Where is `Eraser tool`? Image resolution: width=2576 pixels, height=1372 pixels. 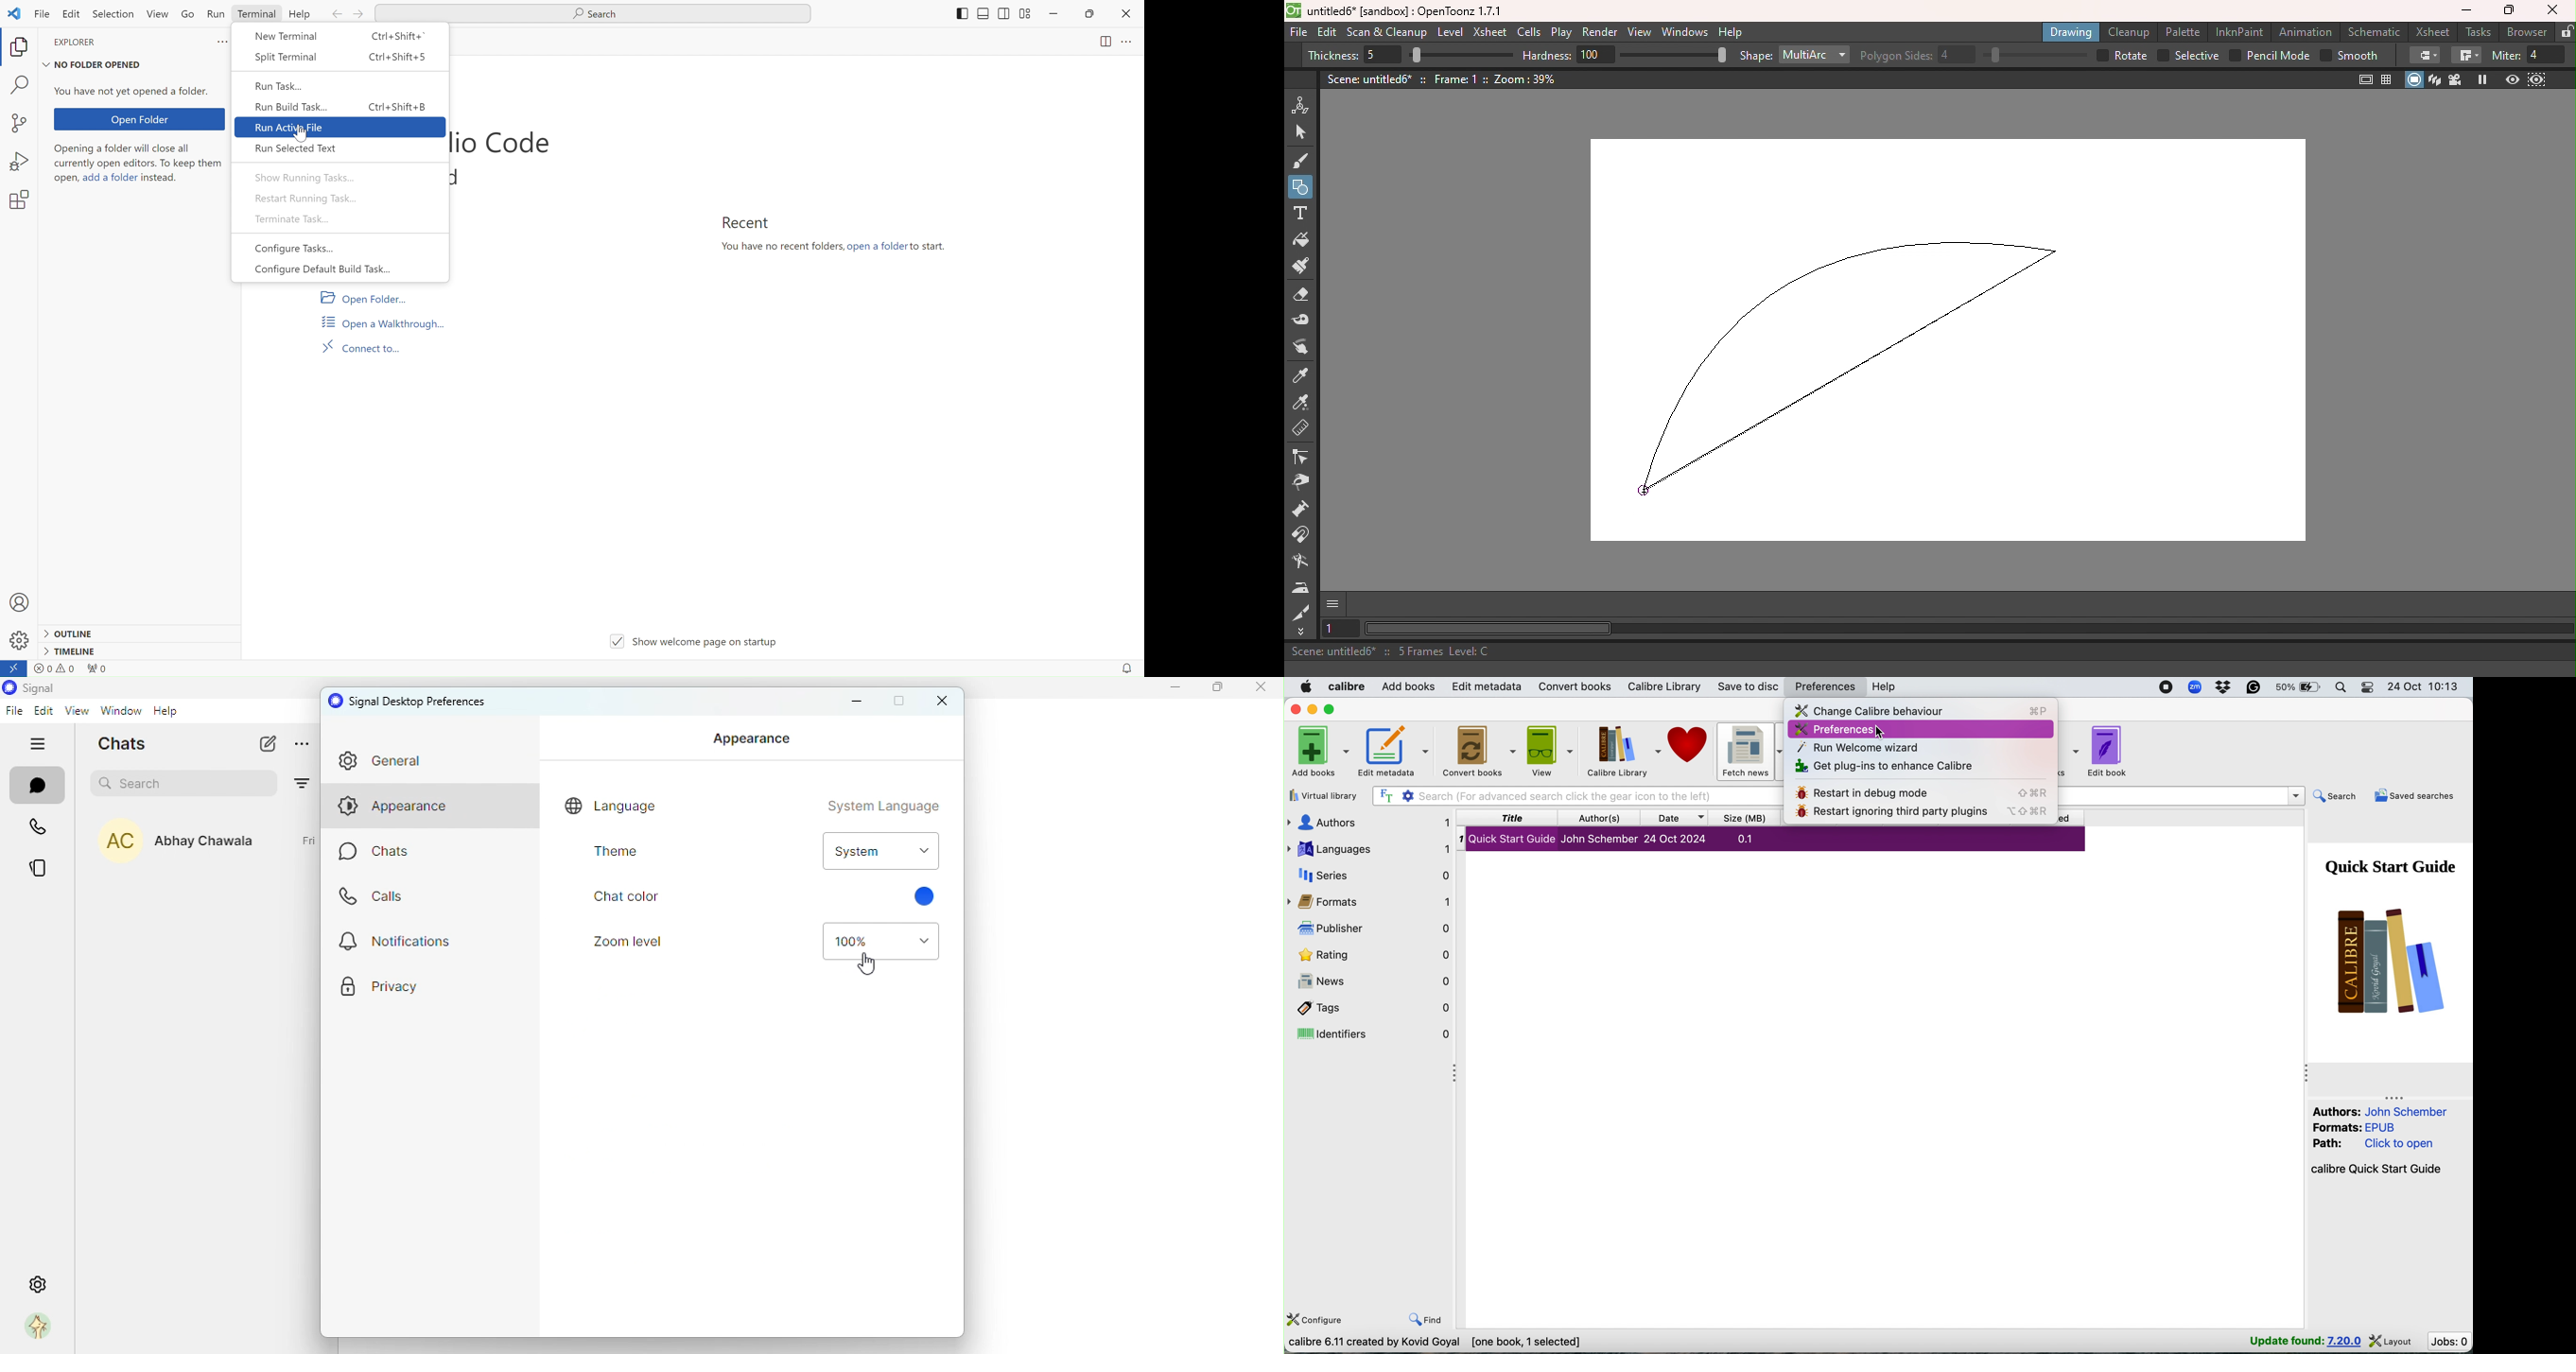 Eraser tool is located at coordinates (1300, 296).